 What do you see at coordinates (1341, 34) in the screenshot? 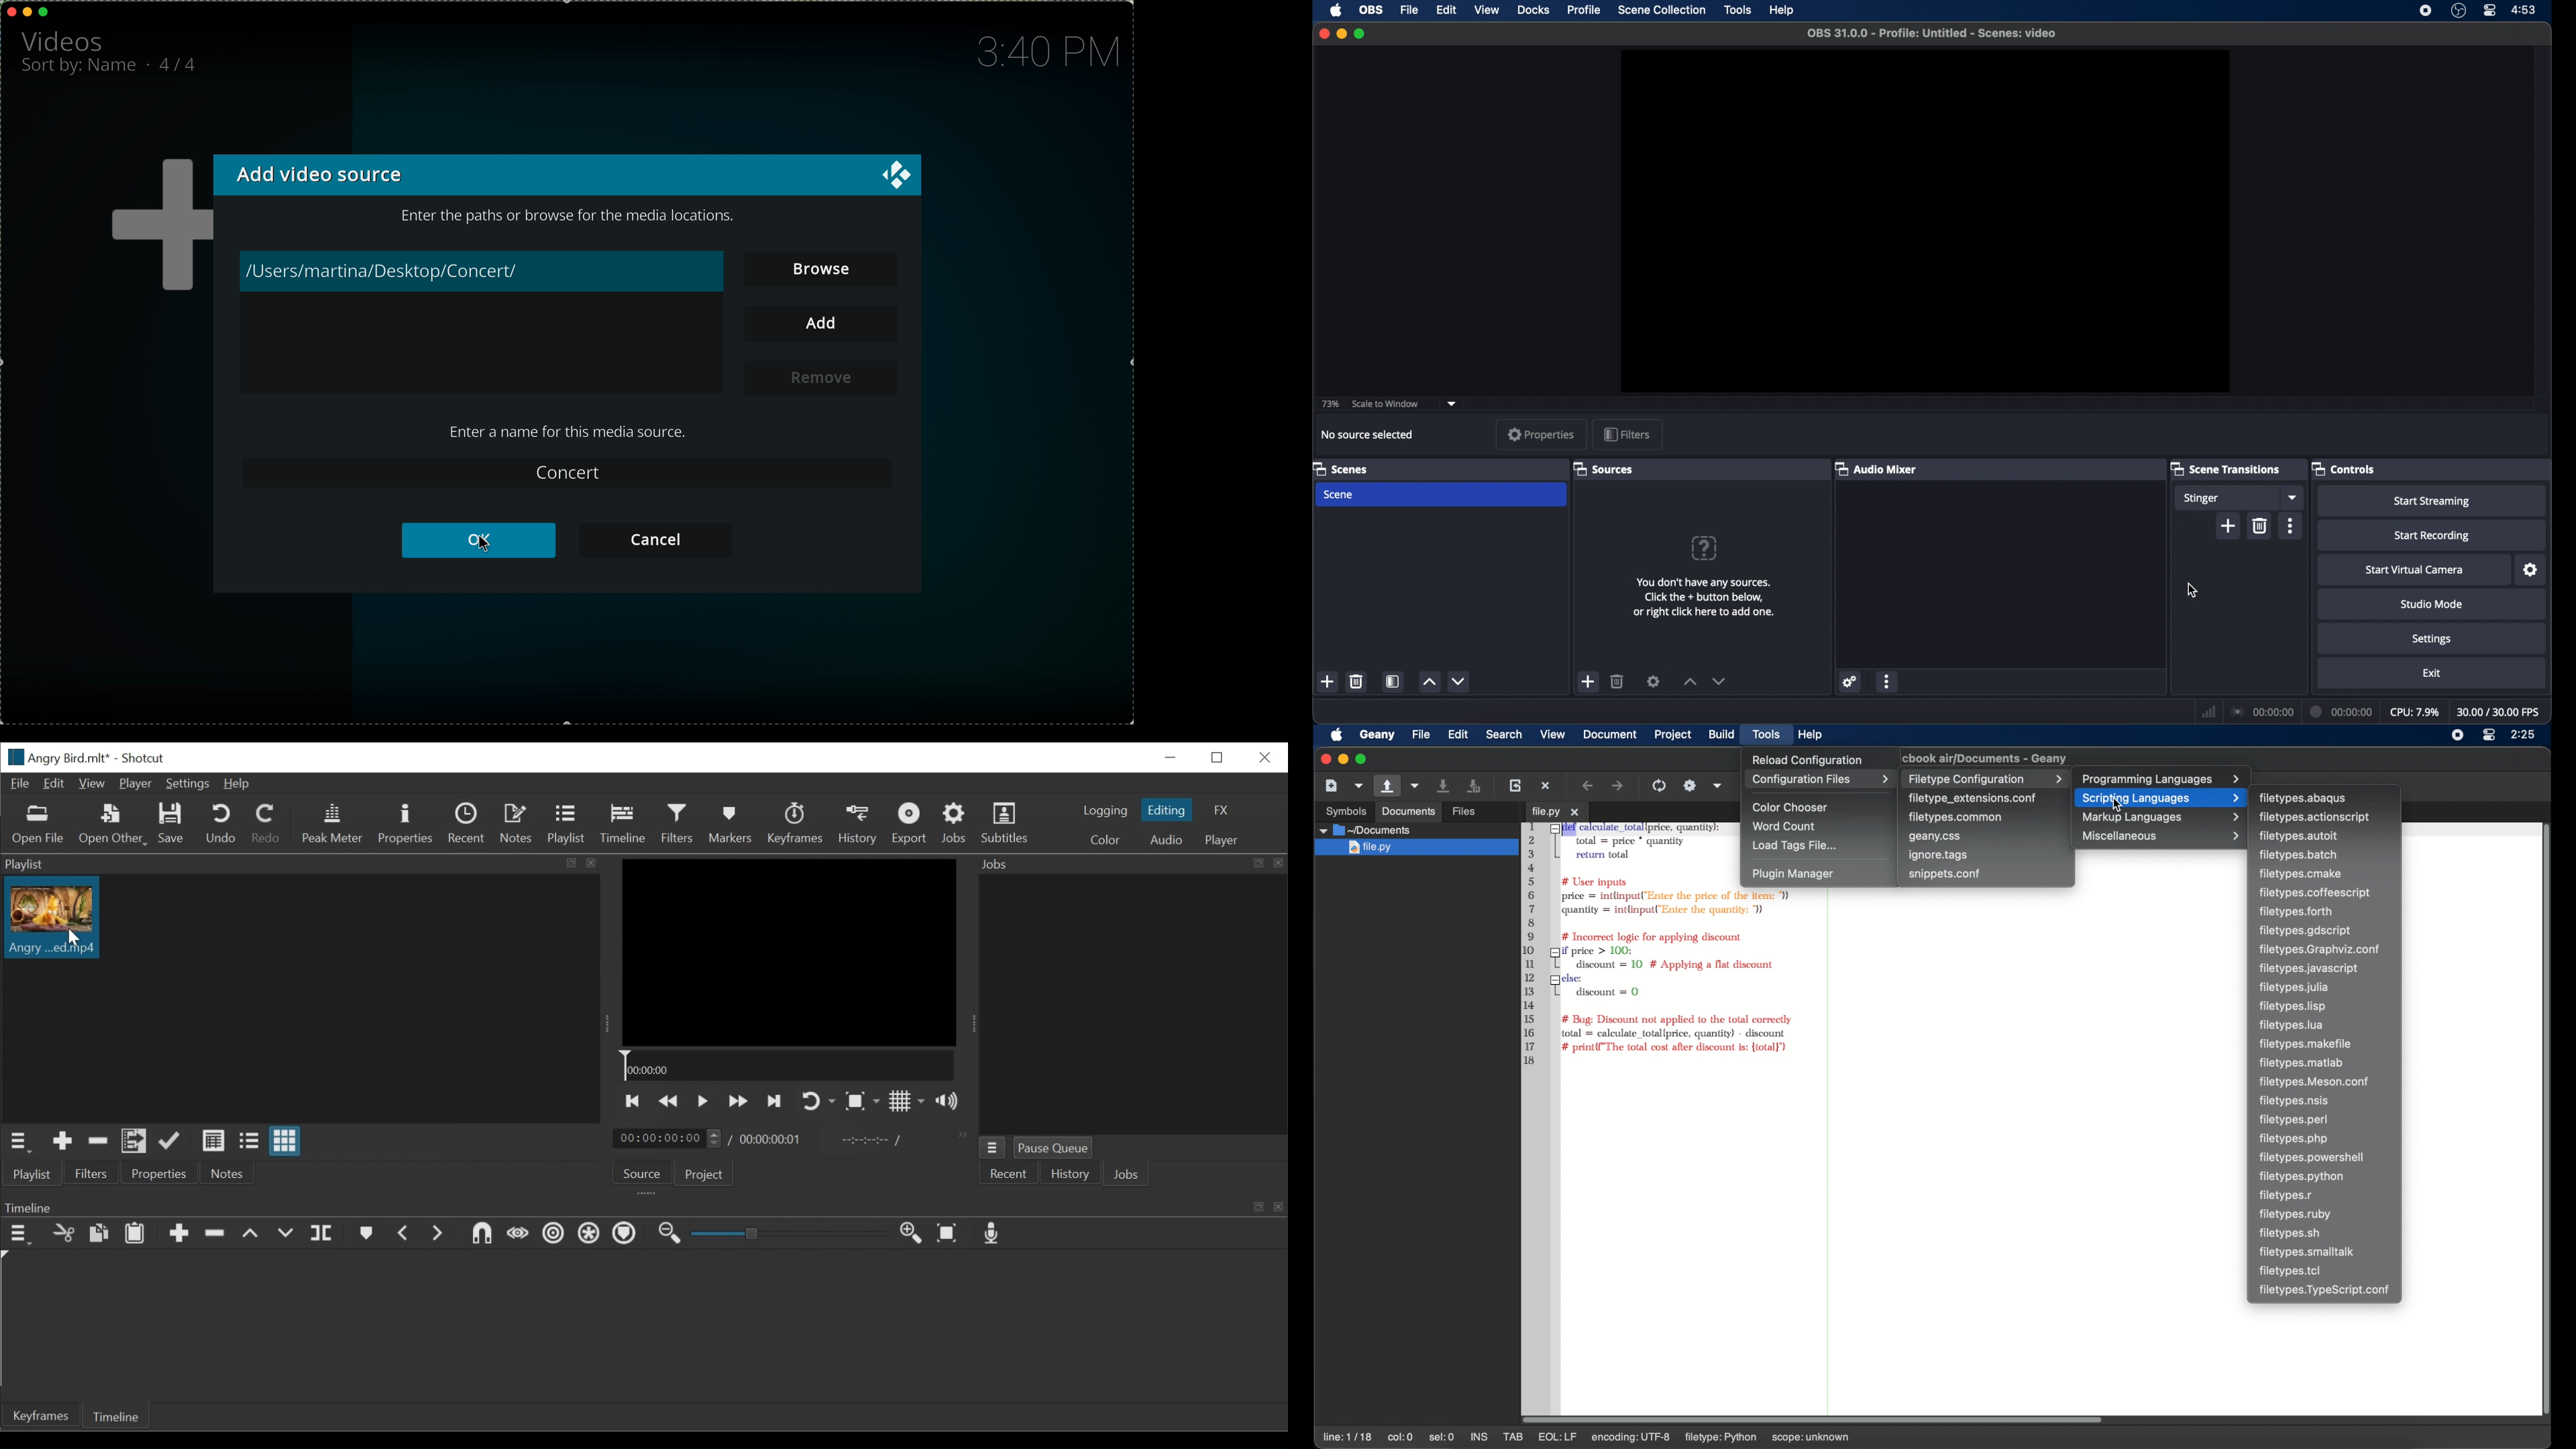
I see `minimize` at bounding box center [1341, 34].